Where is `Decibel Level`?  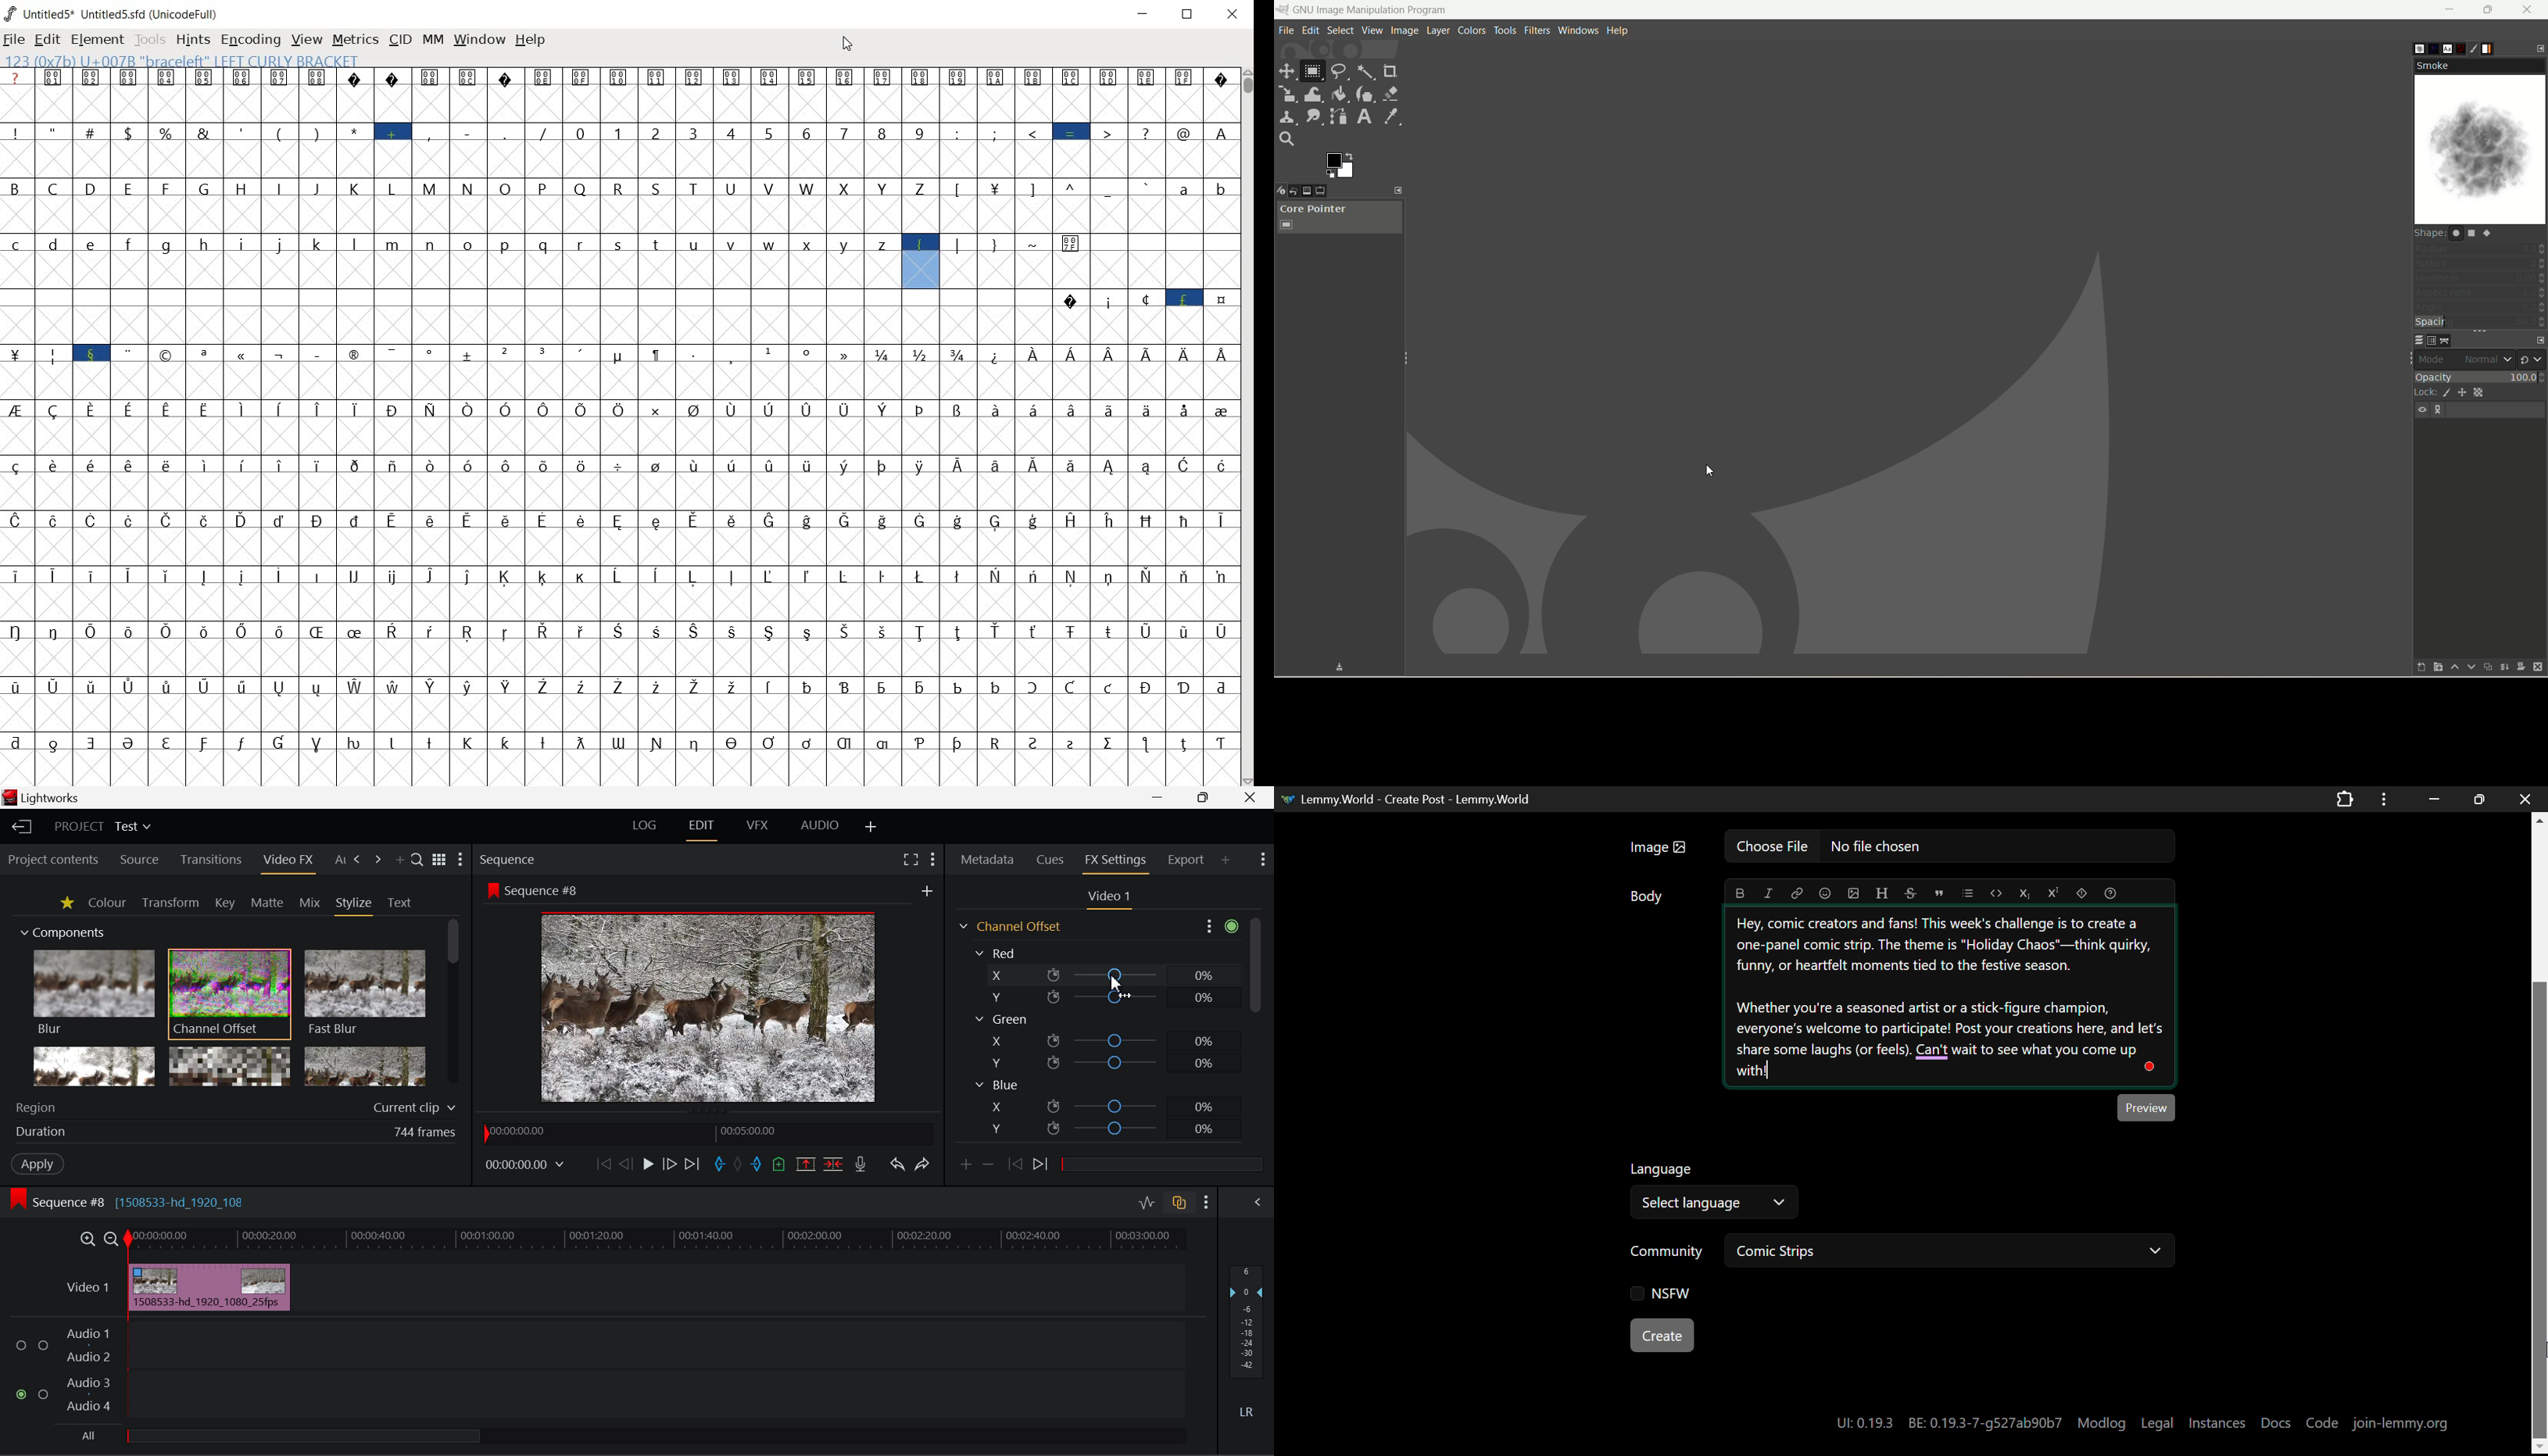
Decibel Level is located at coordinates (1247, 1340).